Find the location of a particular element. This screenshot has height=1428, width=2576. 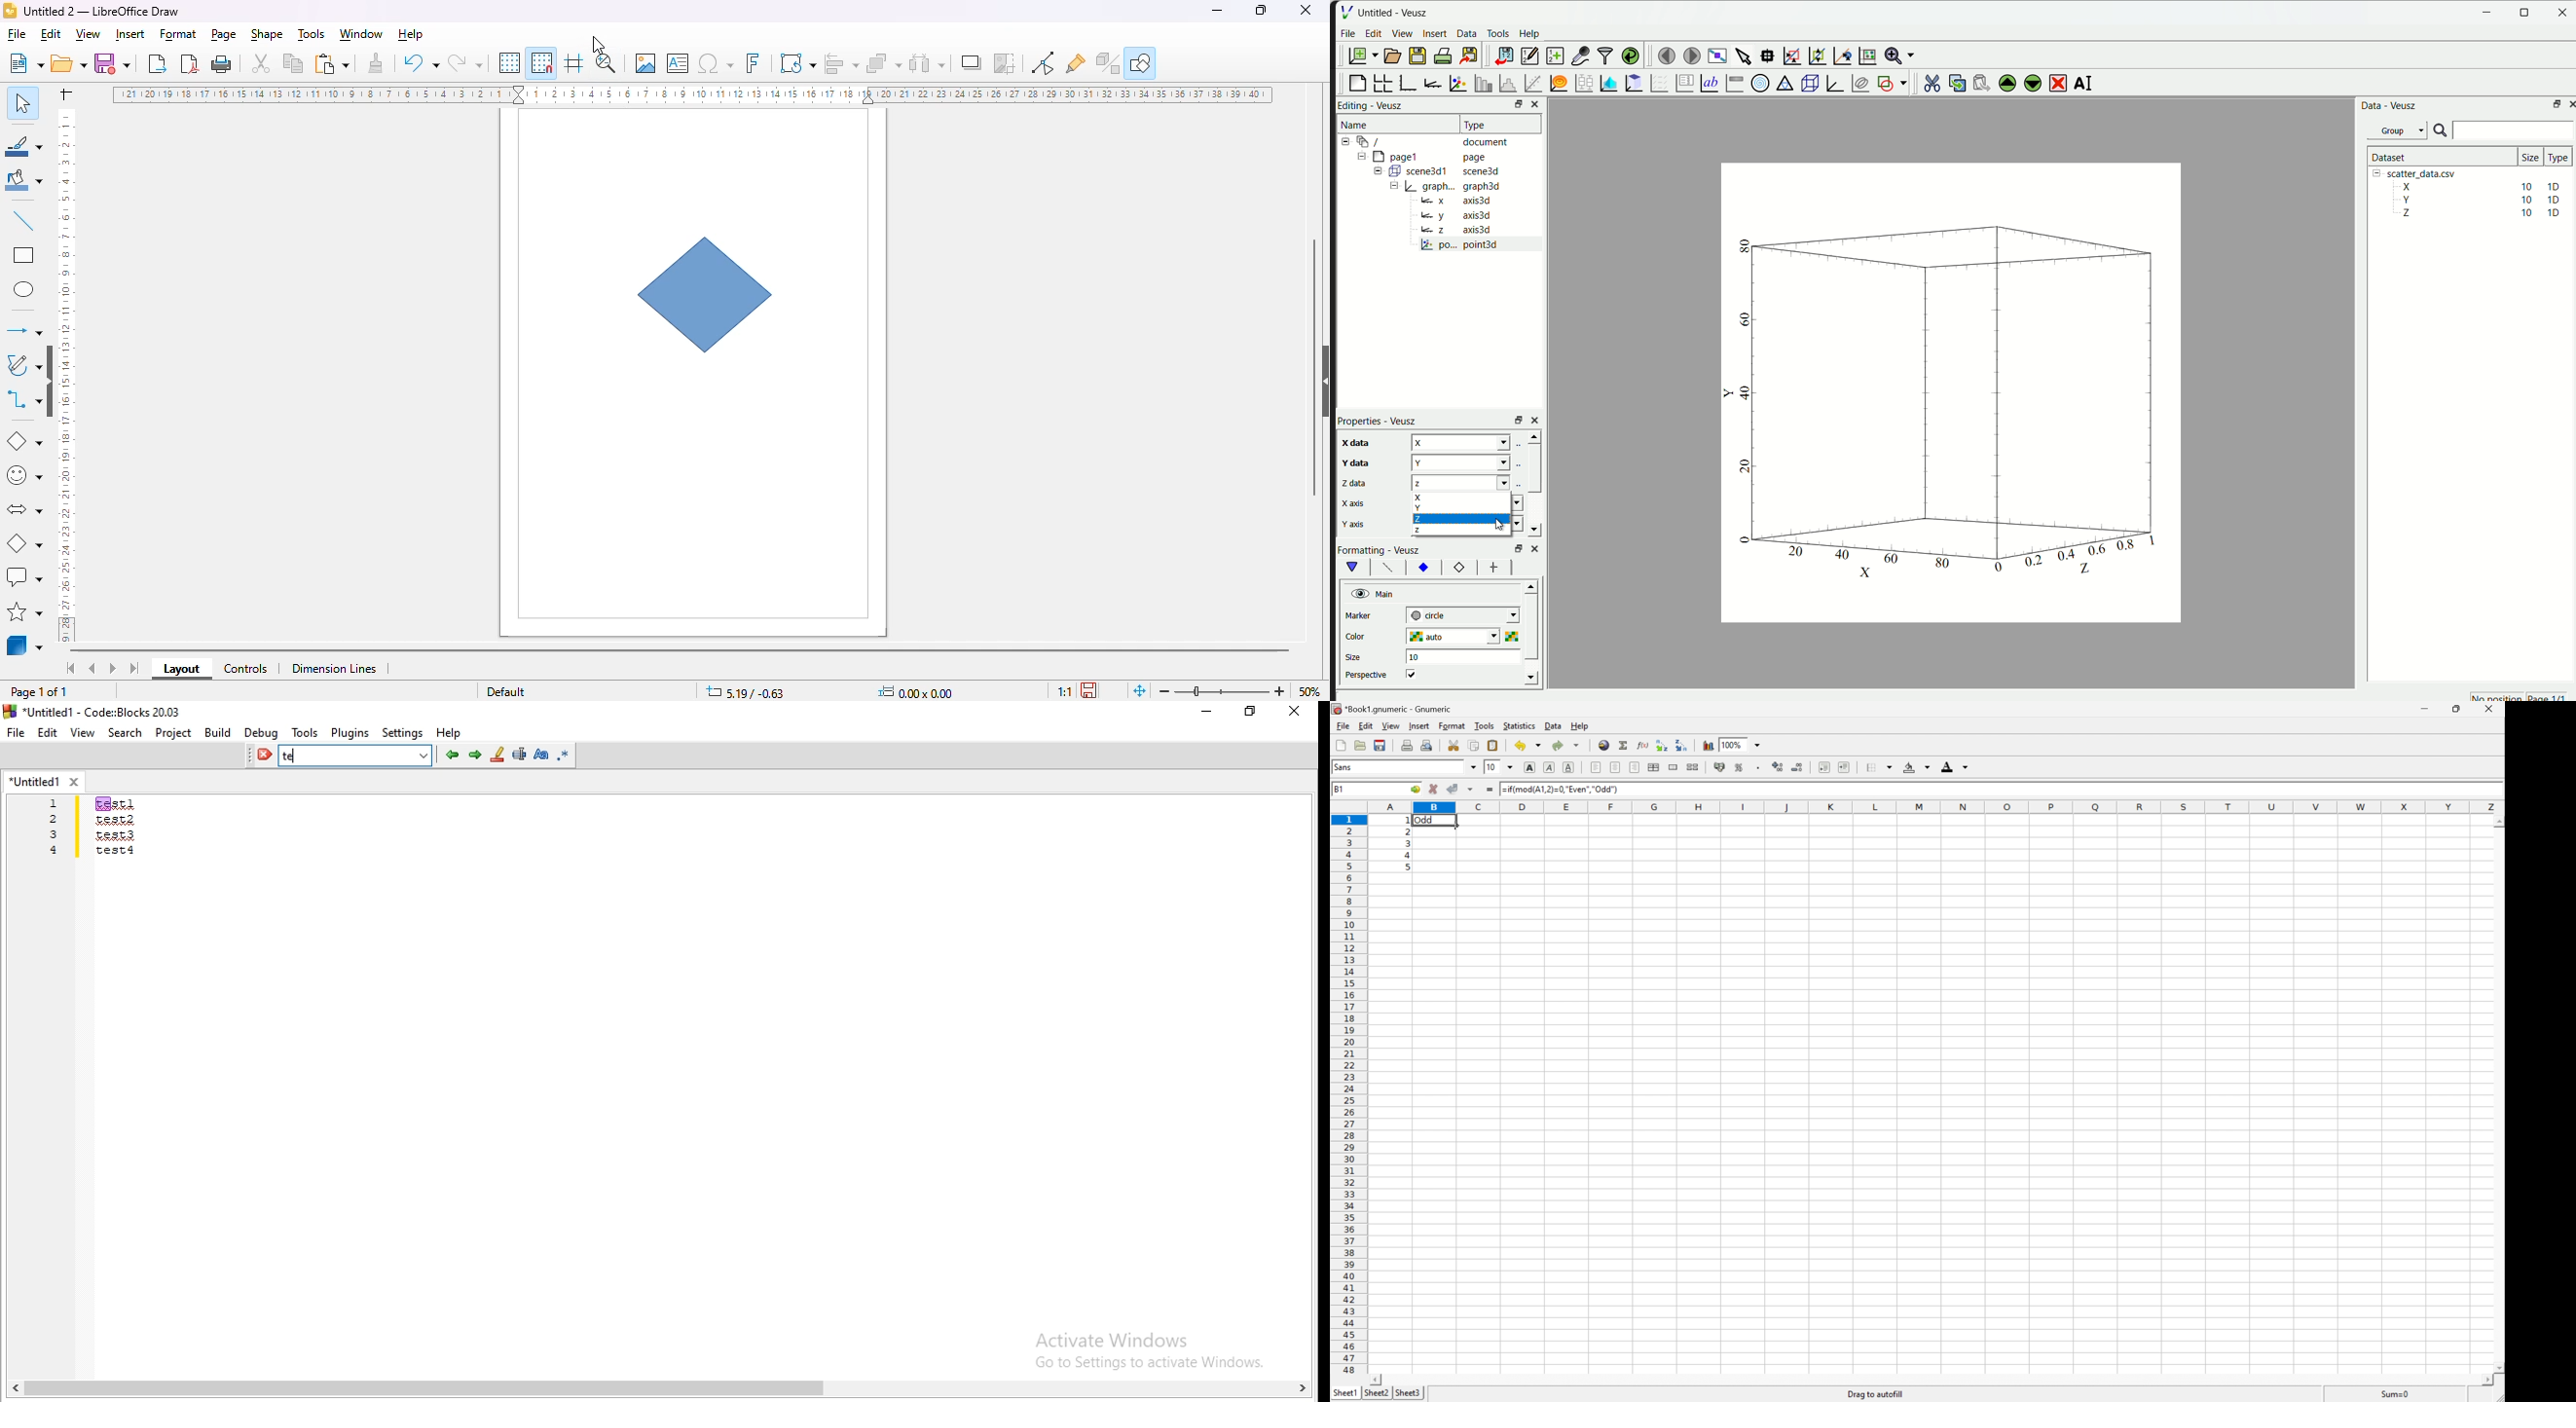

controls is located at coordinates (247, 669).